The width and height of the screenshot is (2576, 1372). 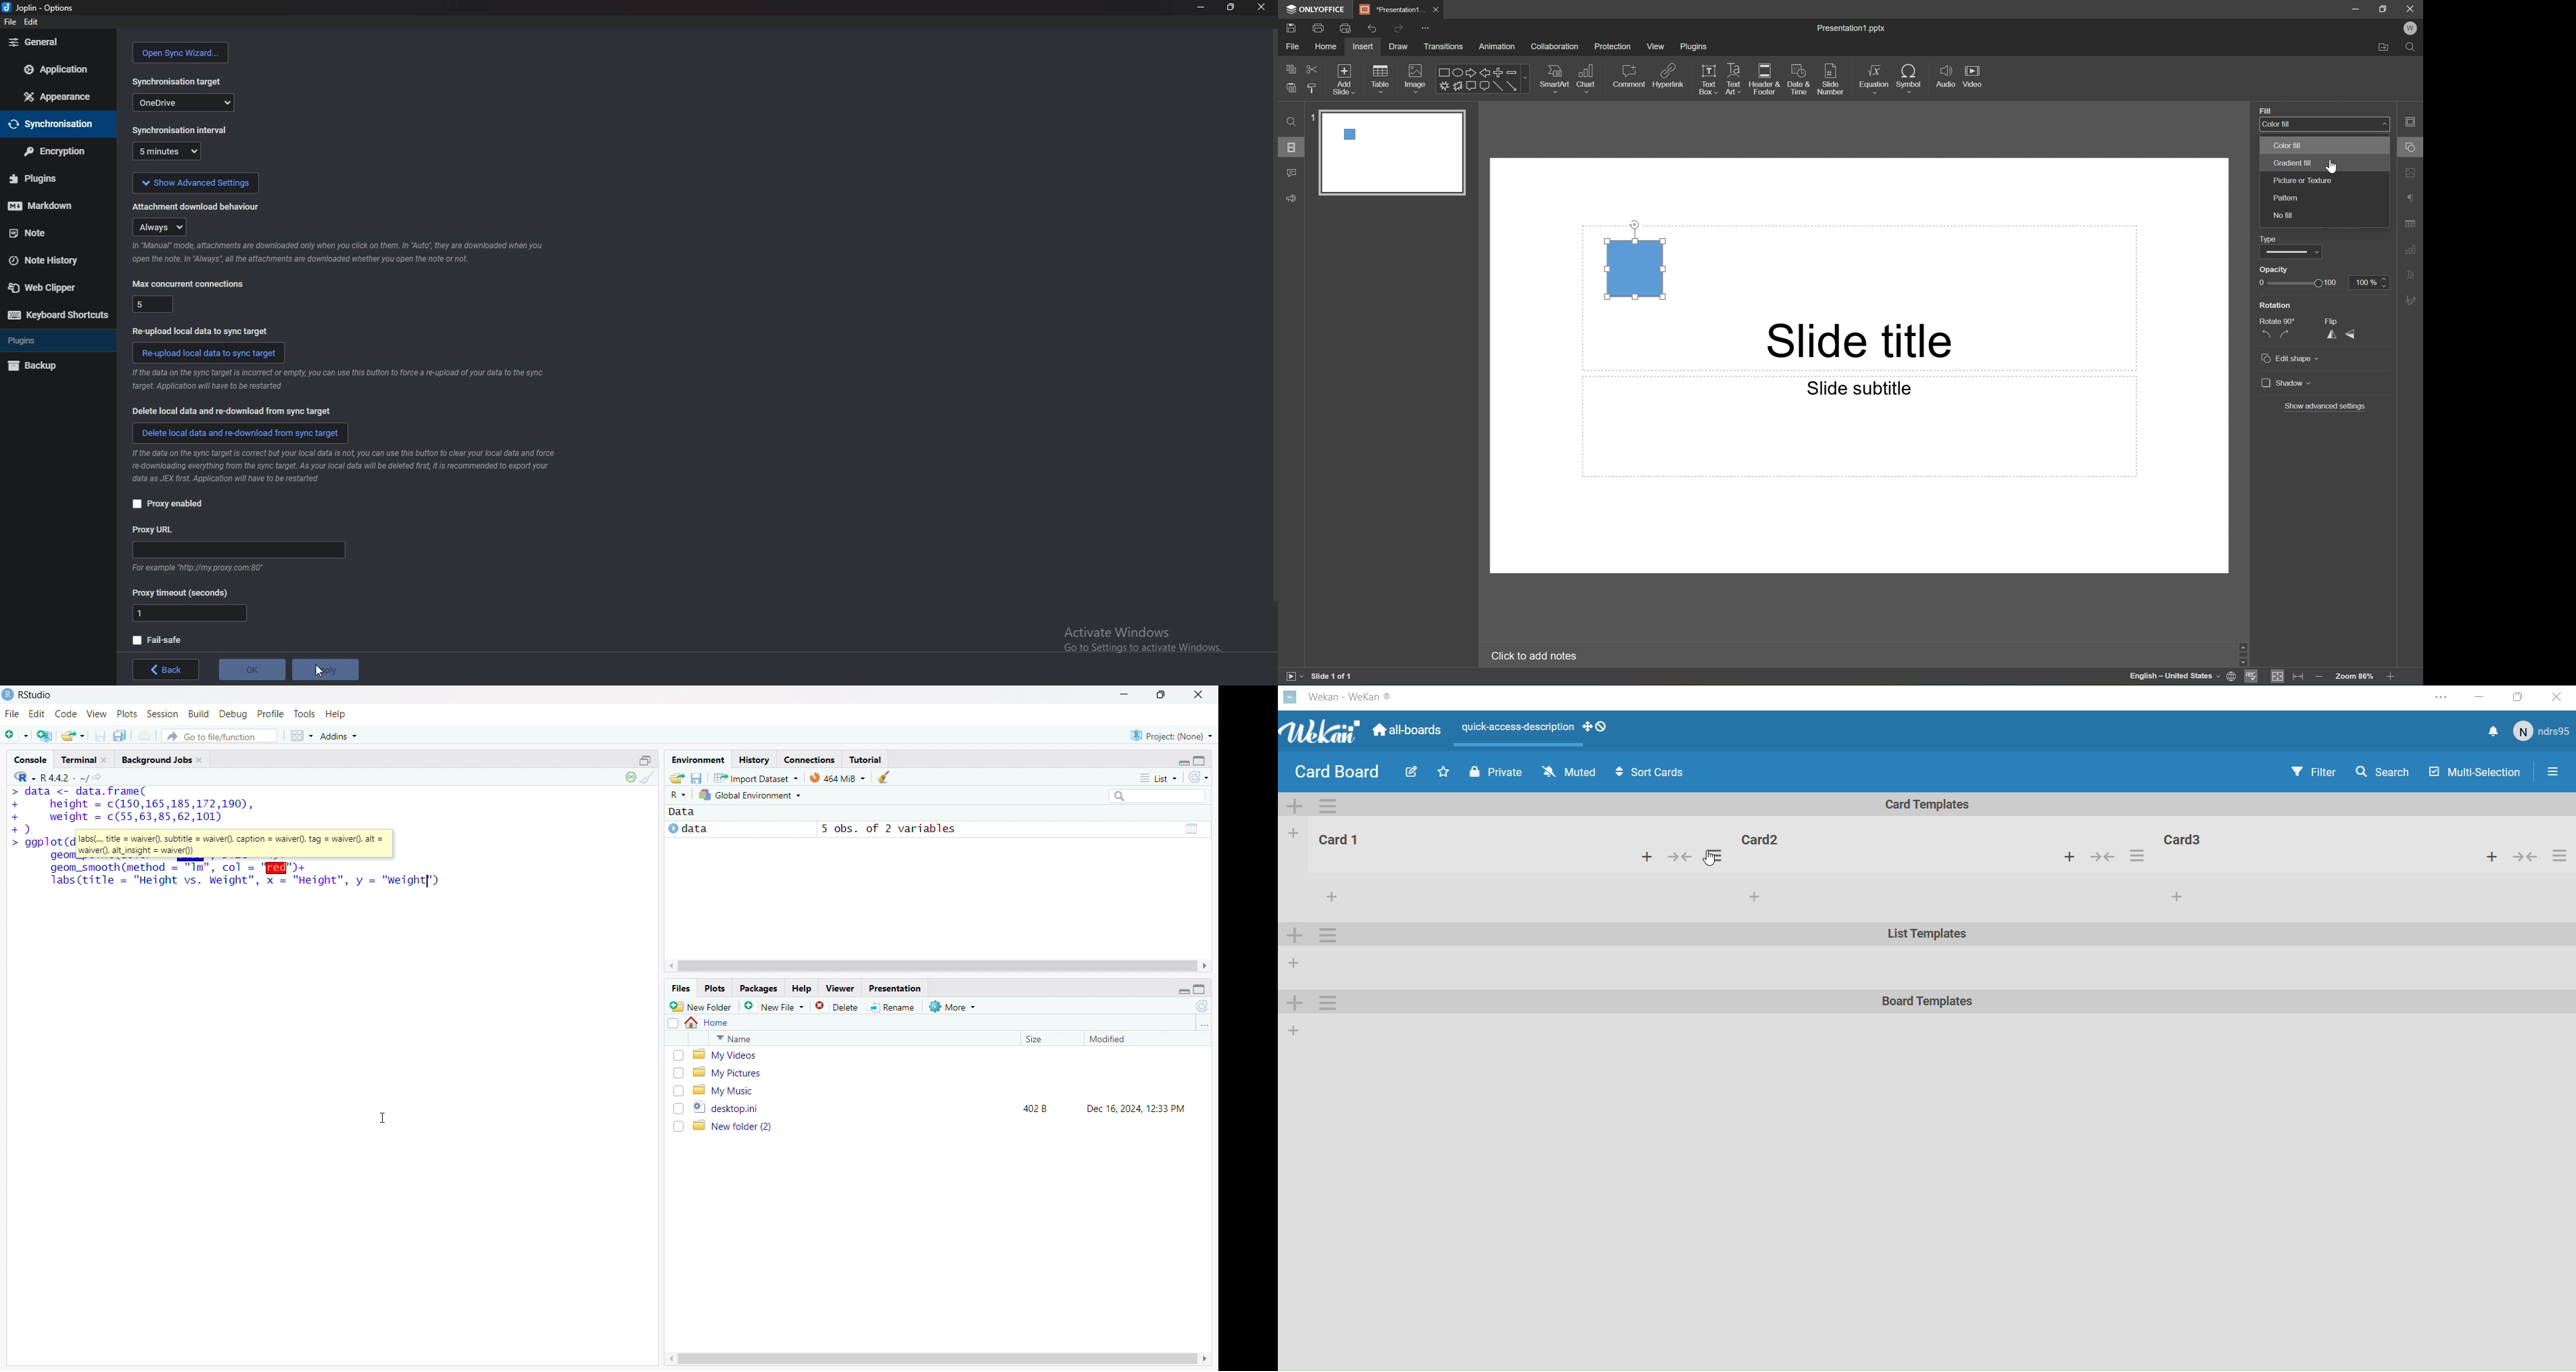 What do you see at coordinates (2414, 171) in the screenshot?
I see `Image settings` at bounding box center [2414, 171].